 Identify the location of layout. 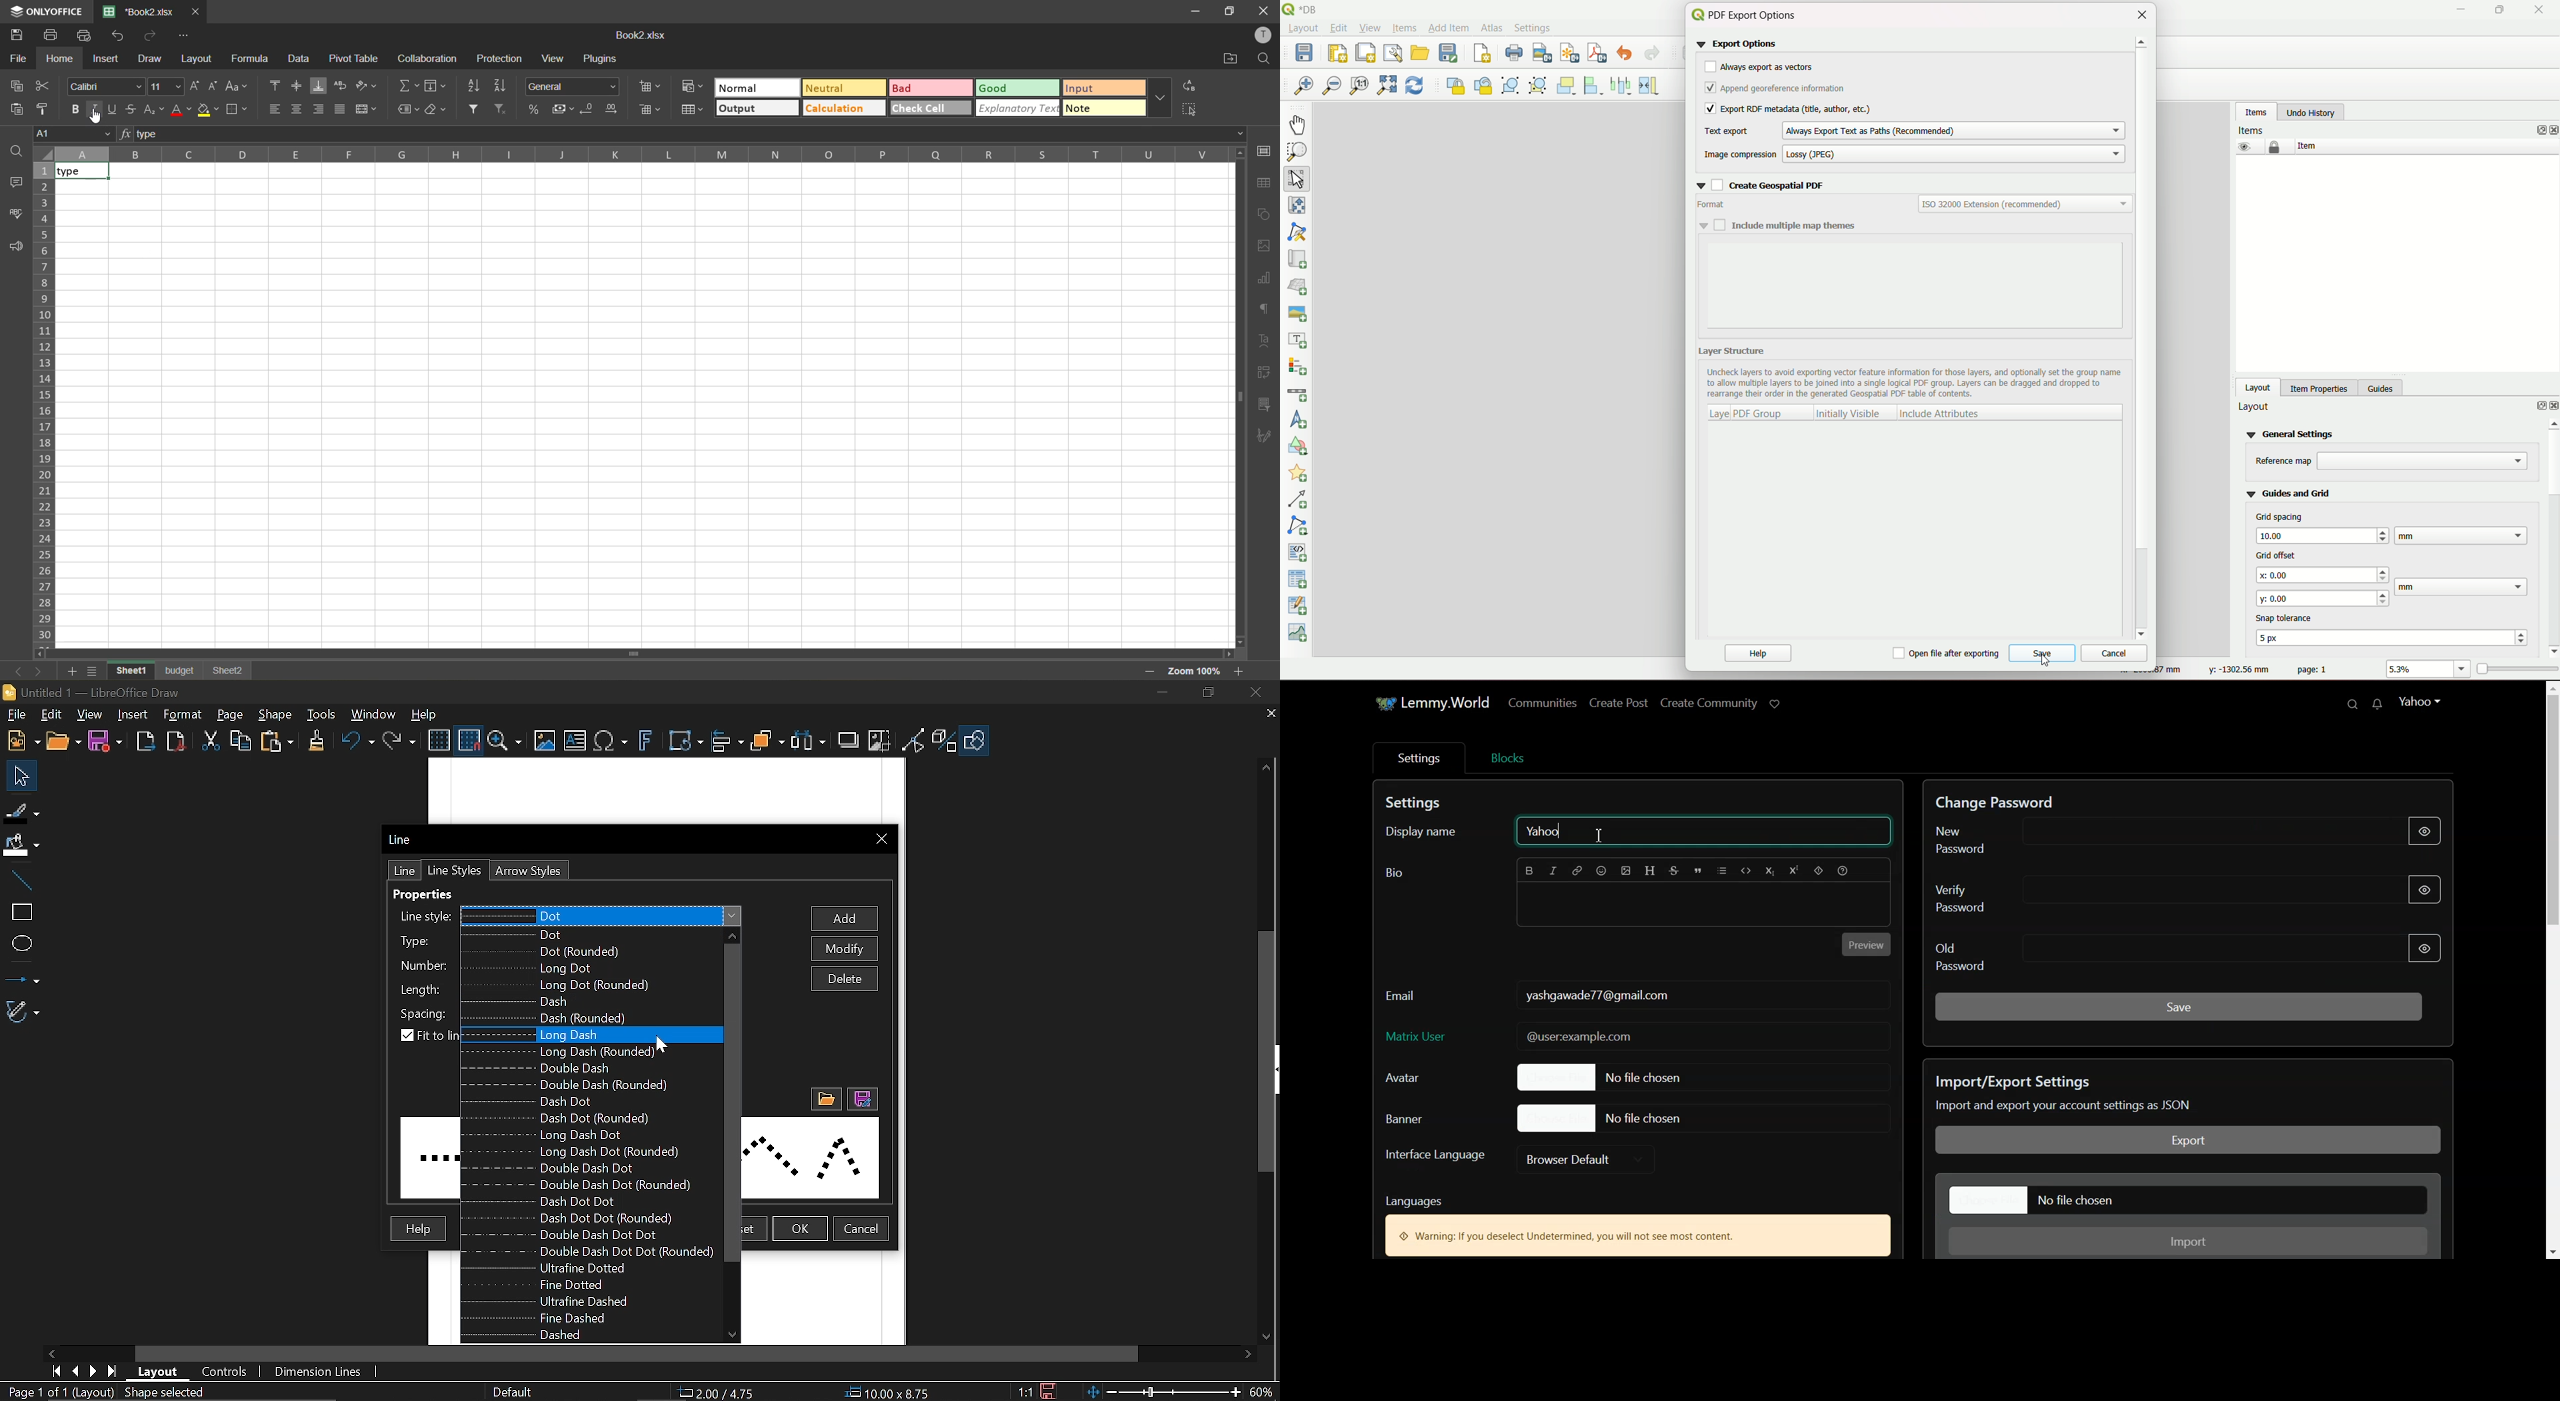
(2255, 407).